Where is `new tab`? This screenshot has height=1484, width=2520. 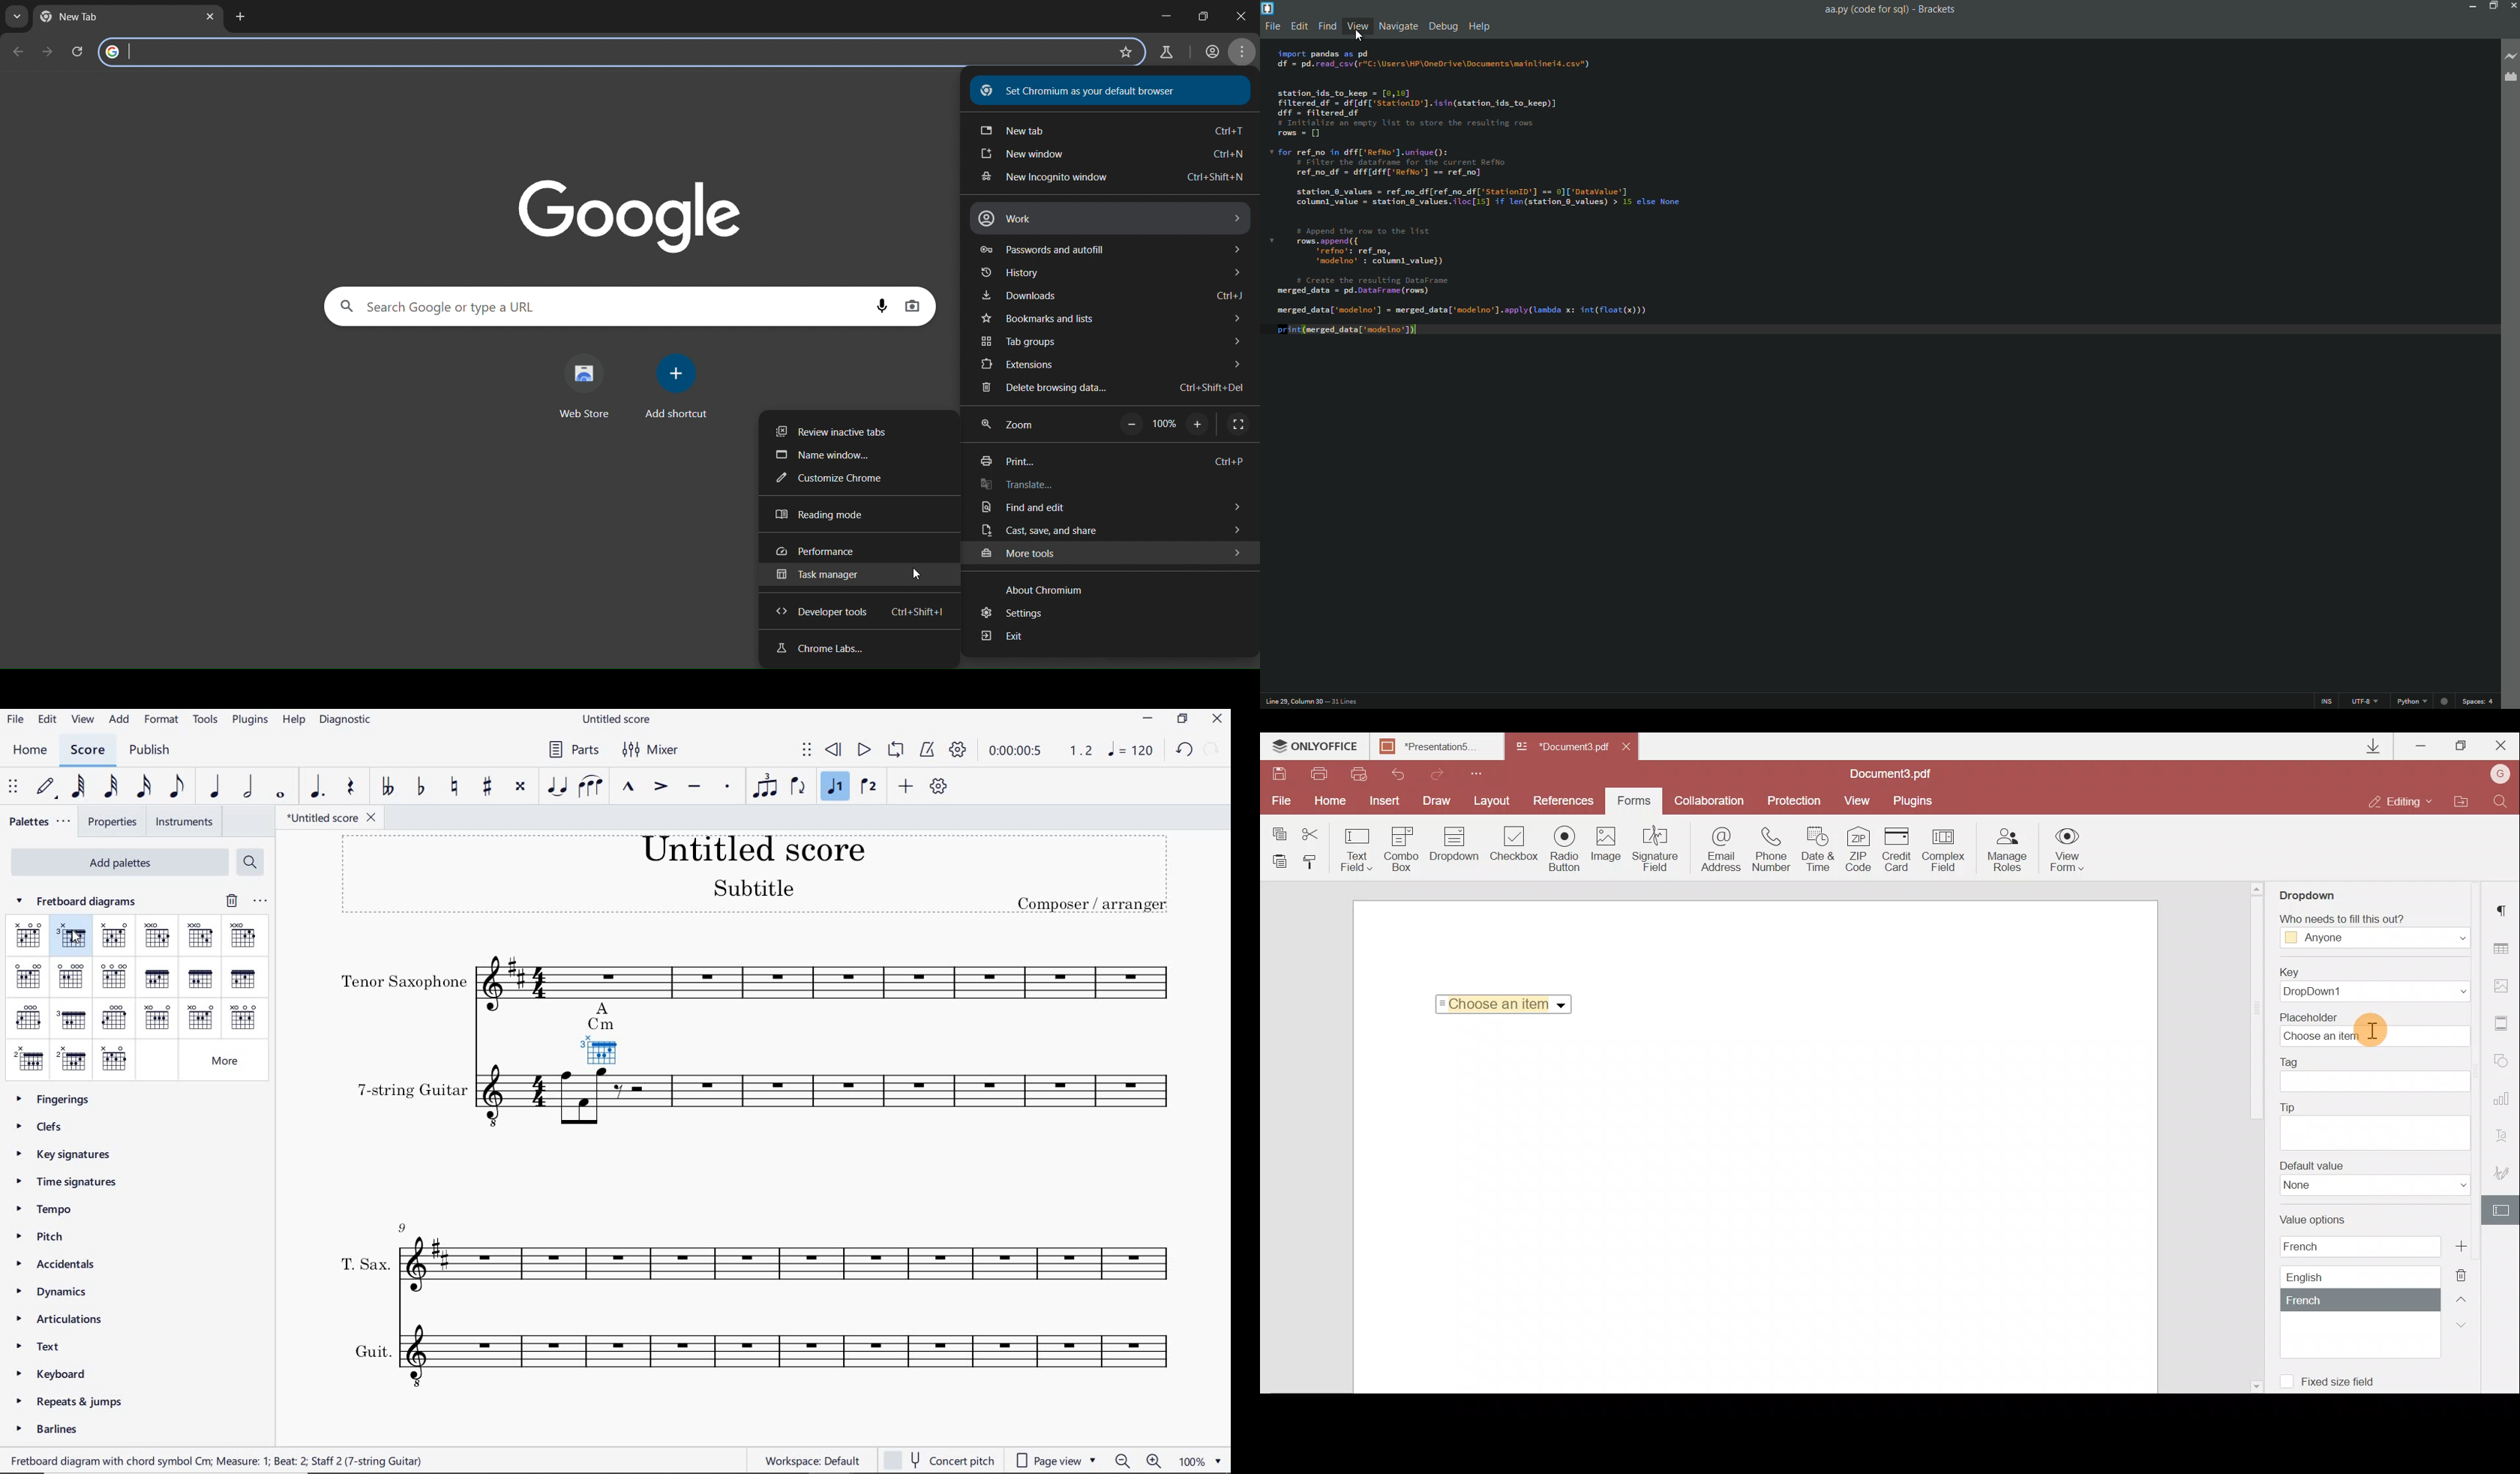 new tab is located at coordinates (1111, 129).